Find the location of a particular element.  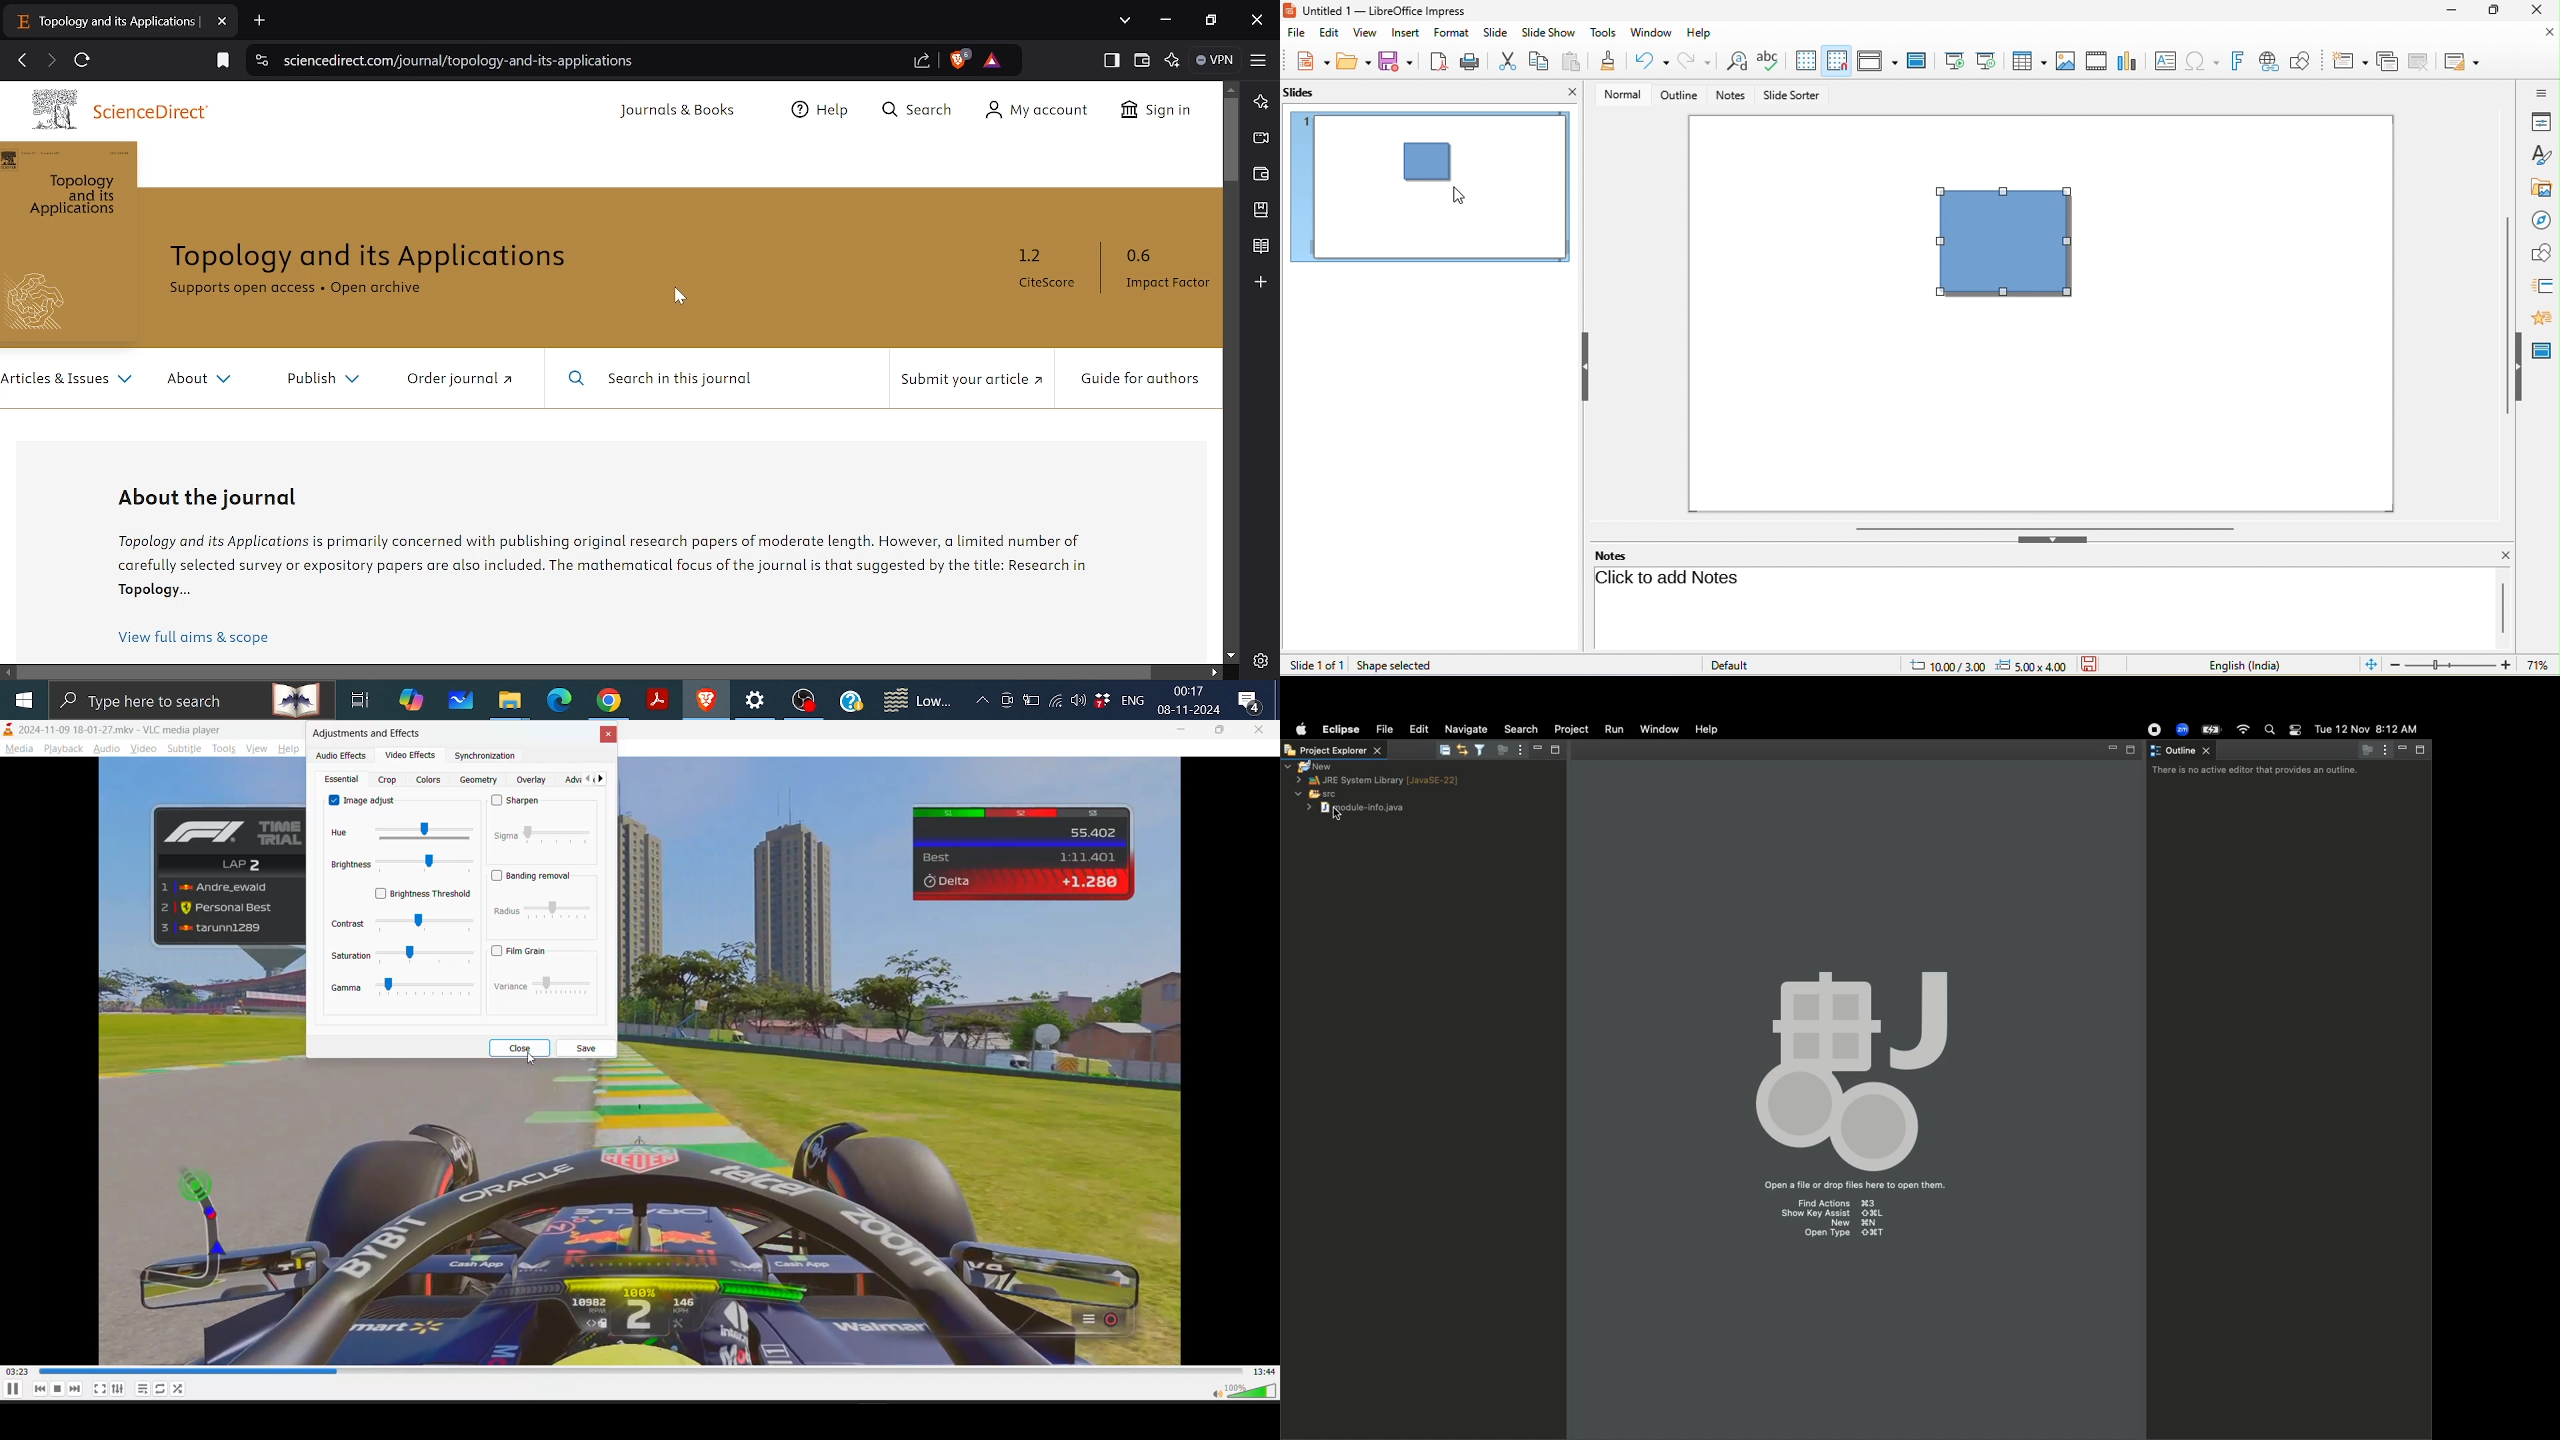

sidebar setting is located at coordinates (2541, 93).